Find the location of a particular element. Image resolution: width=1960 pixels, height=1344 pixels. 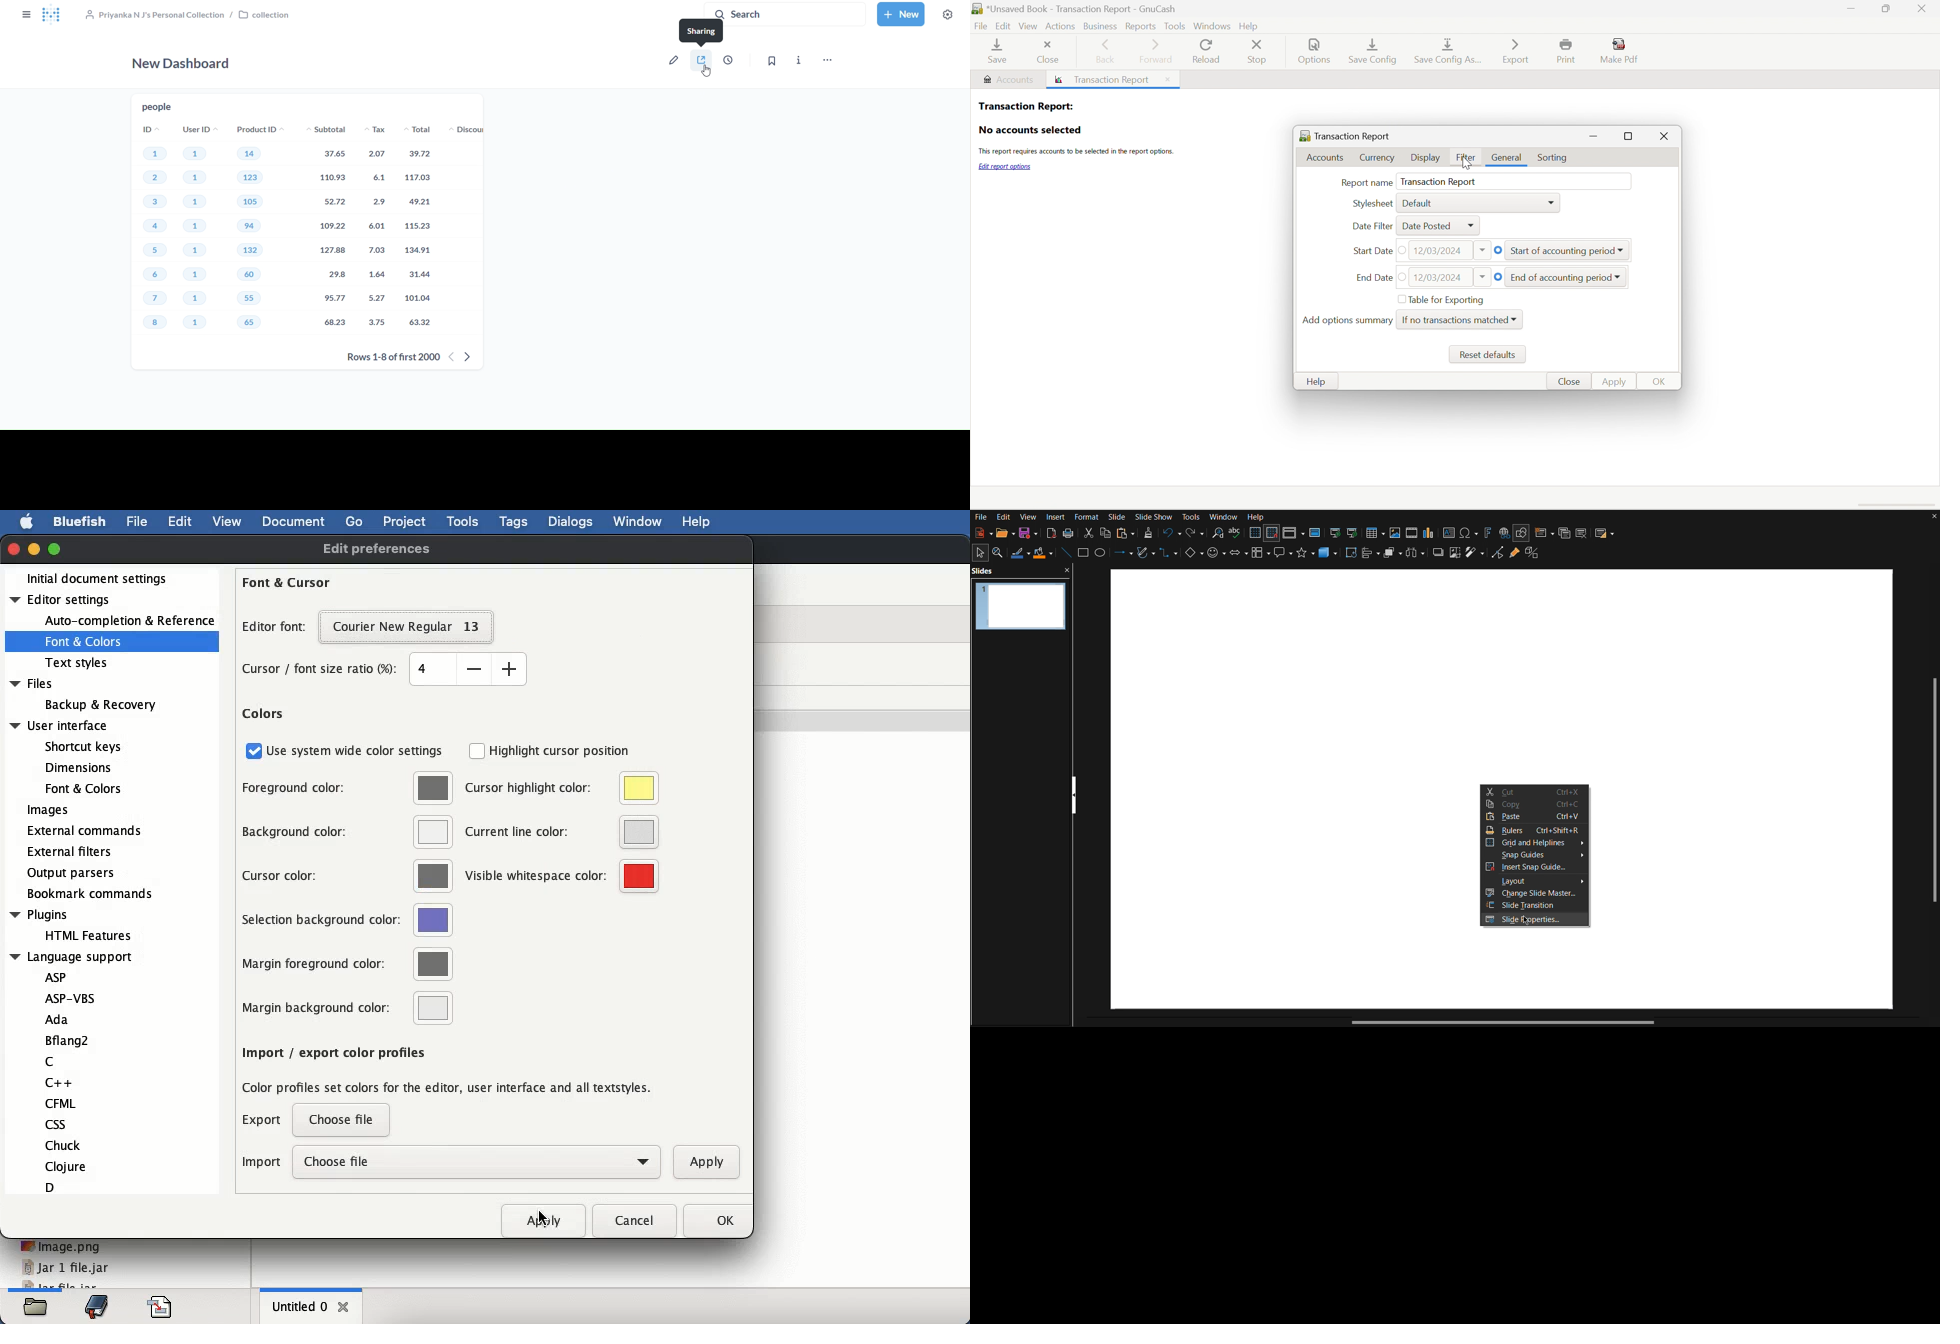

Date Filter is located at coordinates (1371, 226).